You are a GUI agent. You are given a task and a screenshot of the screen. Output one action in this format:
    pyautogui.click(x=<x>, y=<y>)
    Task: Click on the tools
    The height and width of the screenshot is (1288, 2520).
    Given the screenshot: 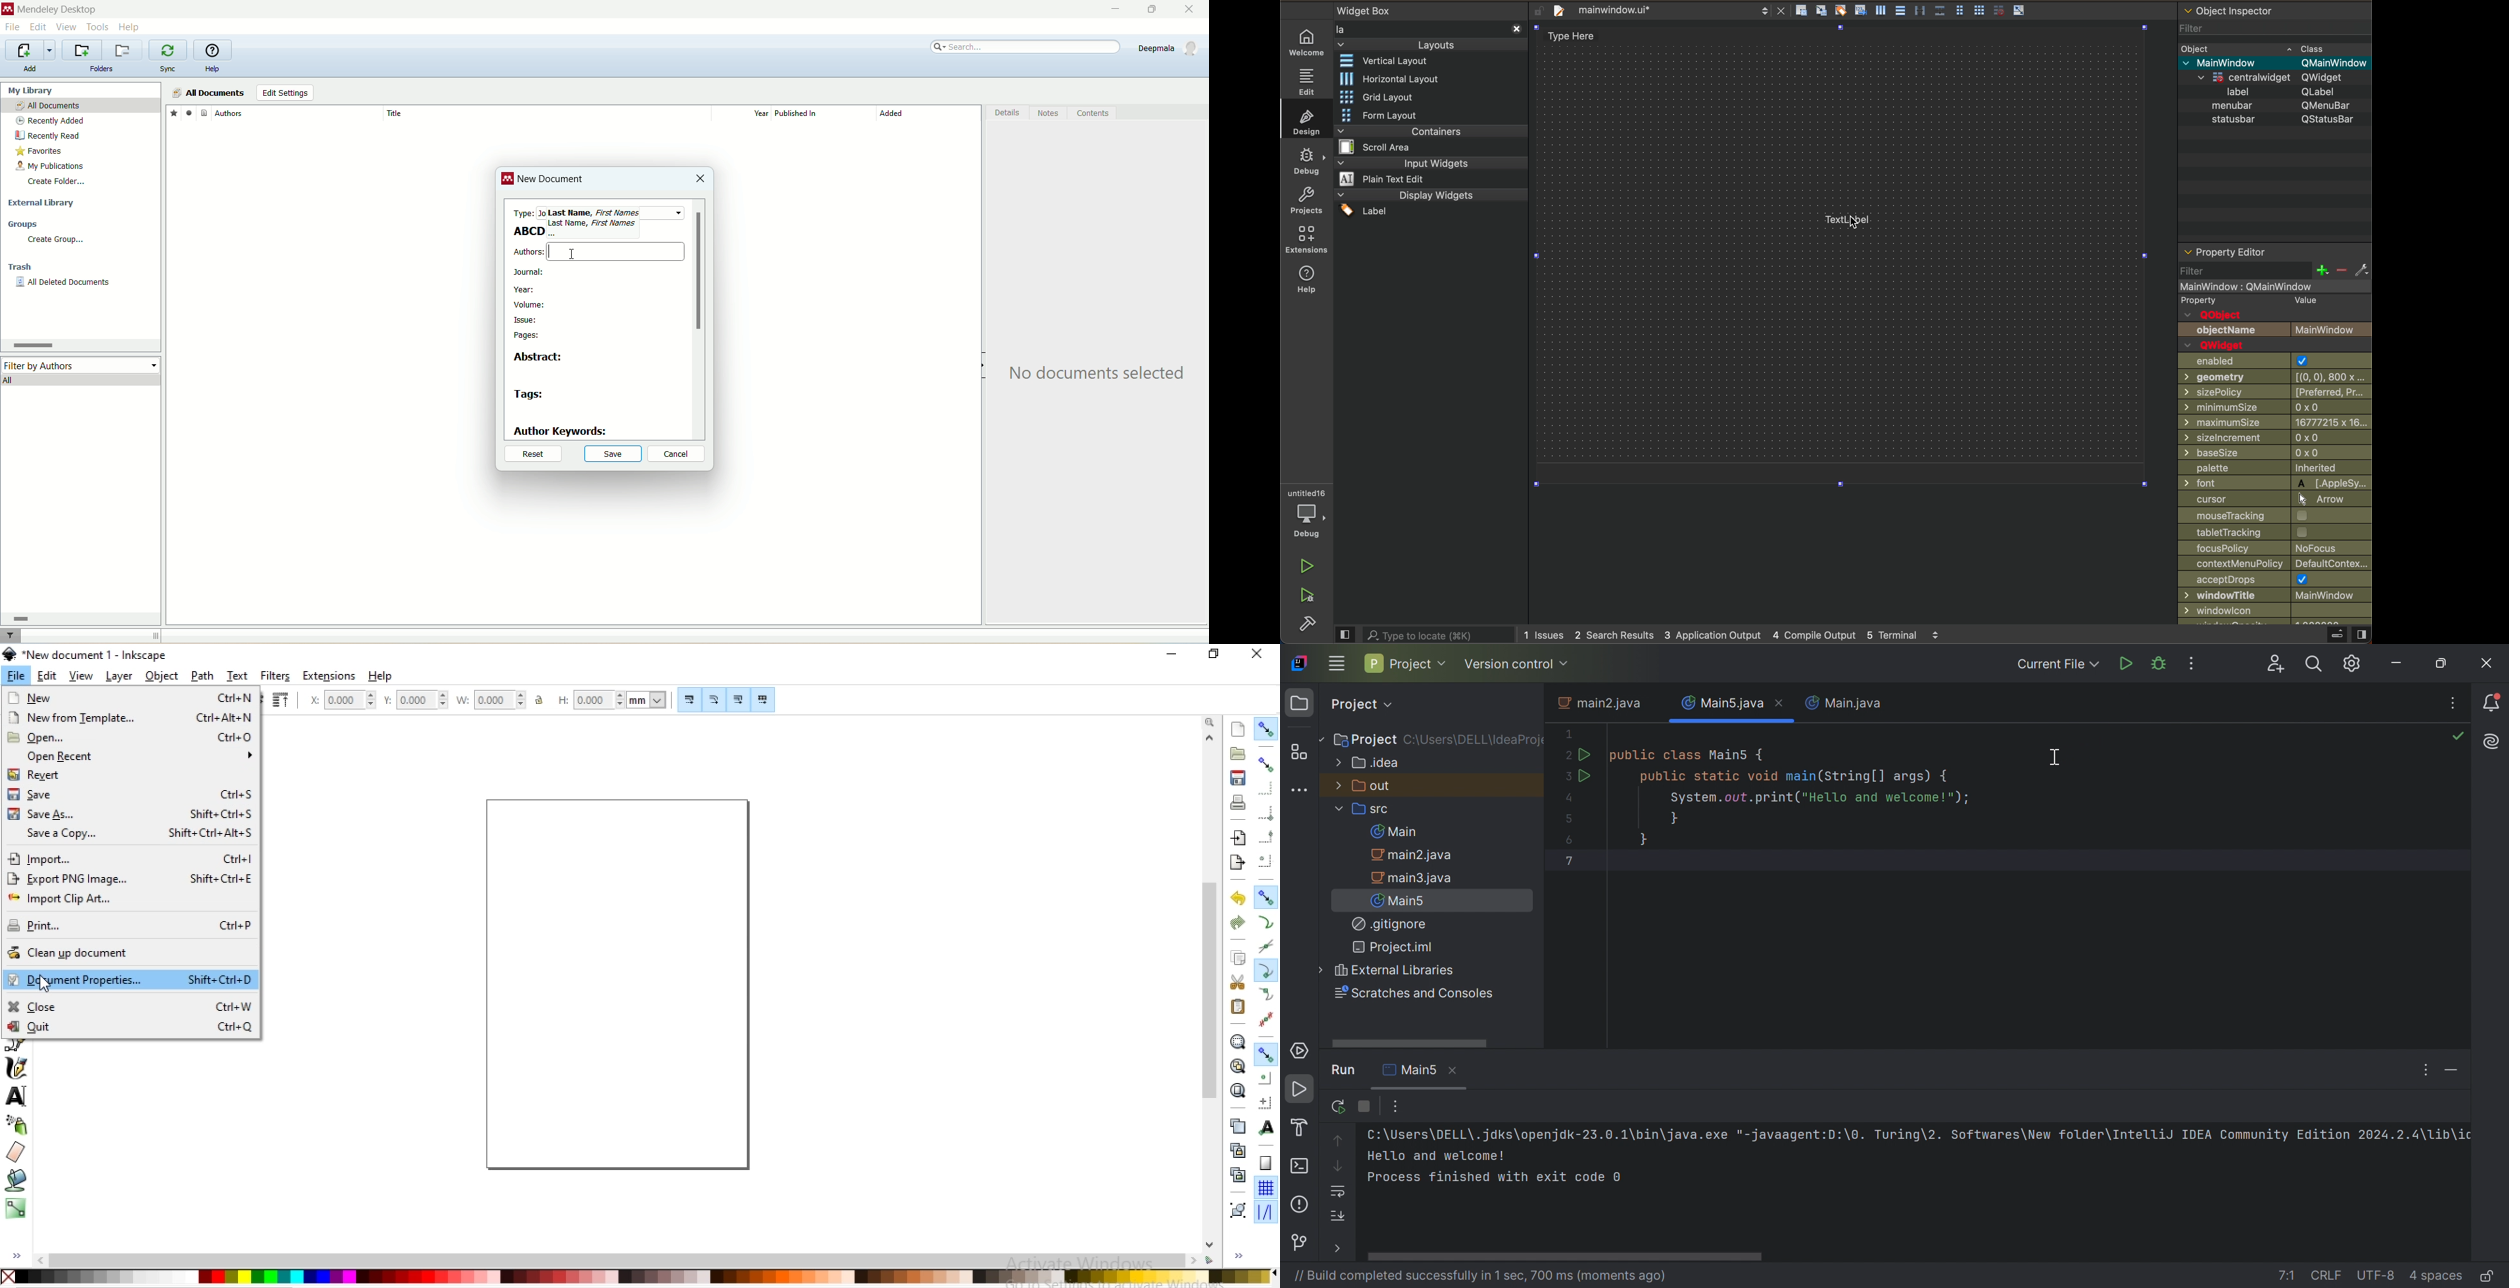 What is the action you would take?
    pyautogui.click(x=98, y=26)
    